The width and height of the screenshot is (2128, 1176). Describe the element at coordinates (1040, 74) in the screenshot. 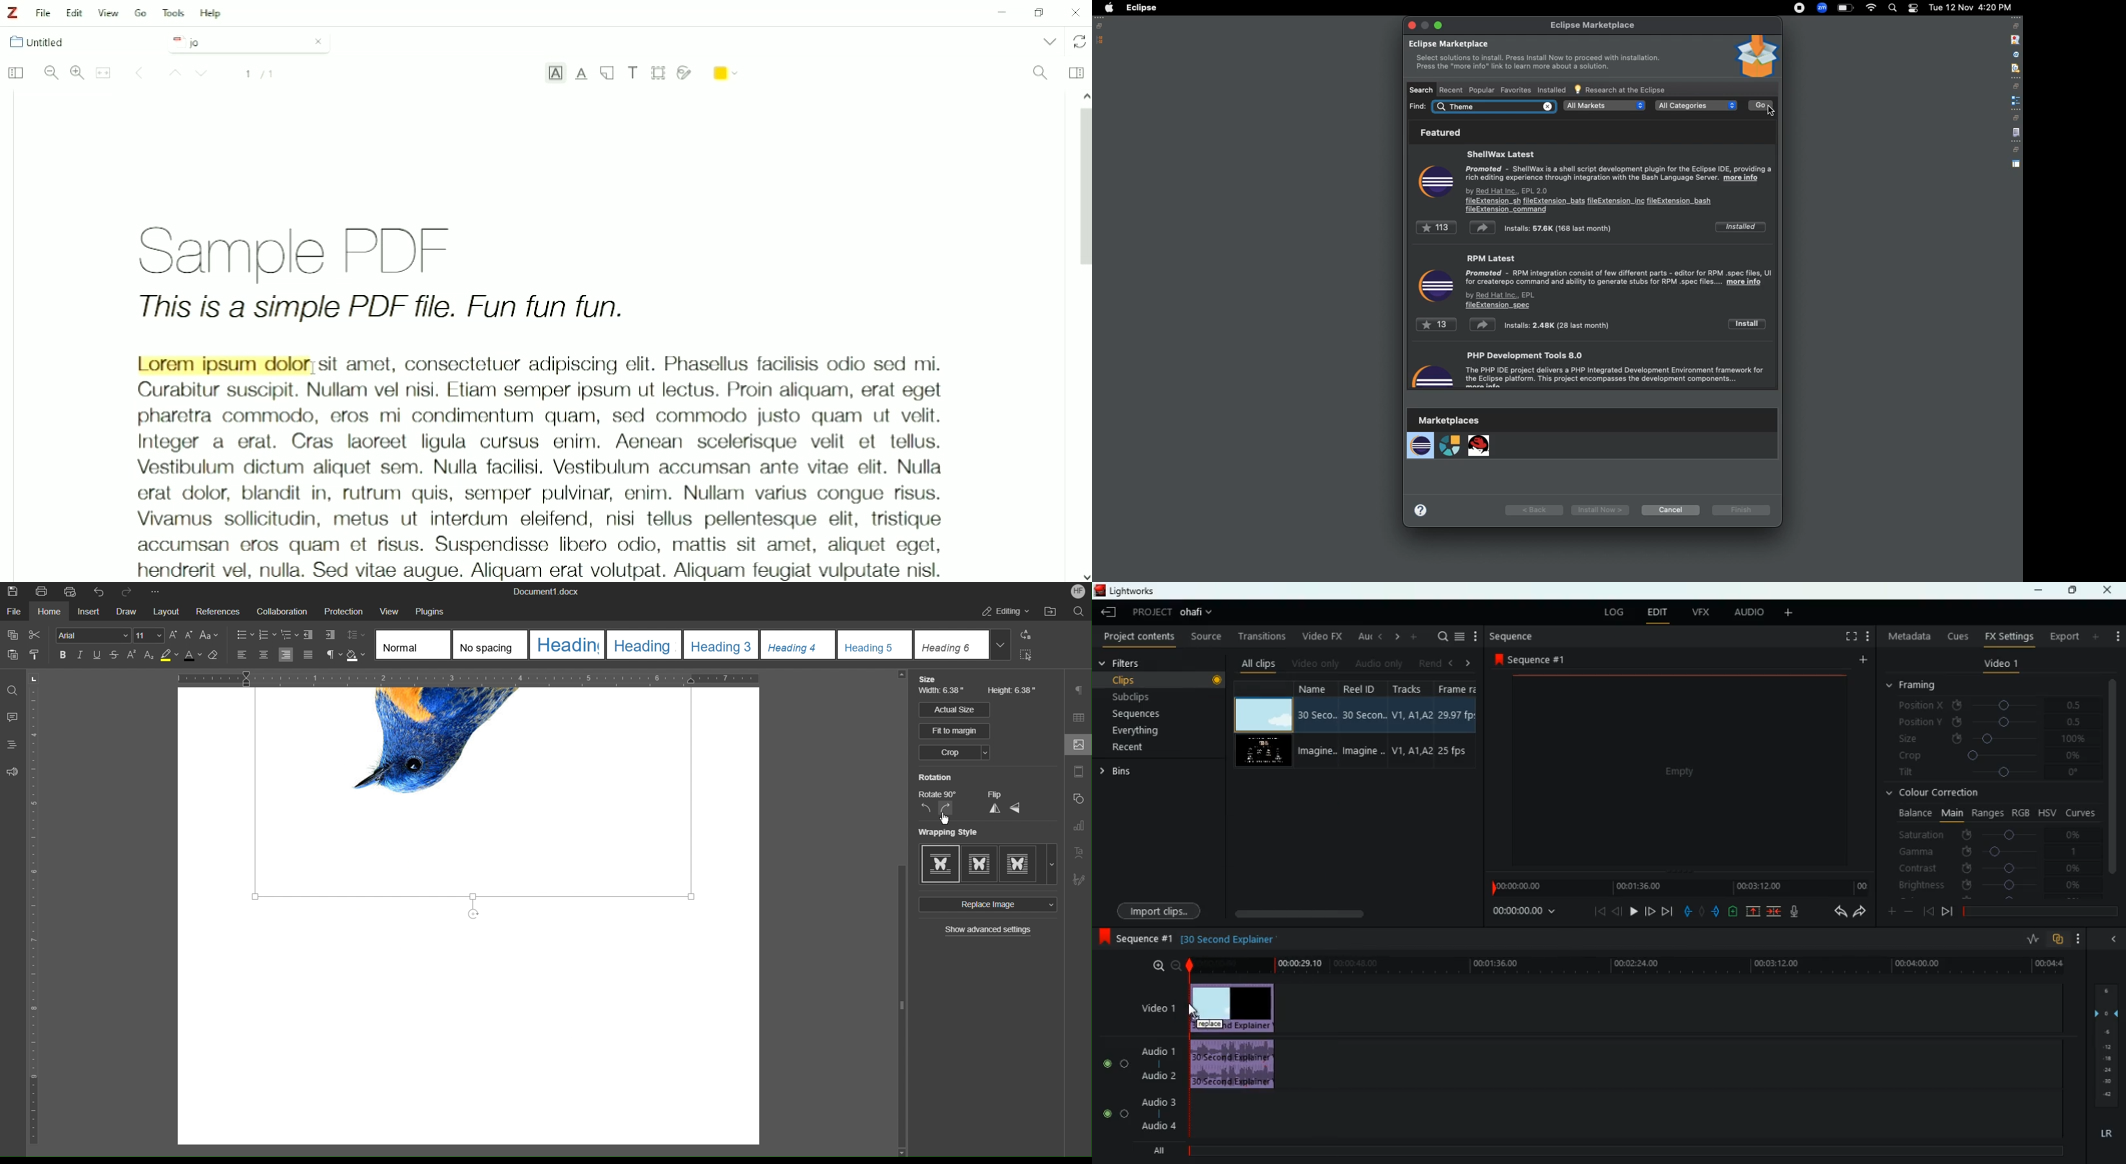

I see `Find In Document` at that location.